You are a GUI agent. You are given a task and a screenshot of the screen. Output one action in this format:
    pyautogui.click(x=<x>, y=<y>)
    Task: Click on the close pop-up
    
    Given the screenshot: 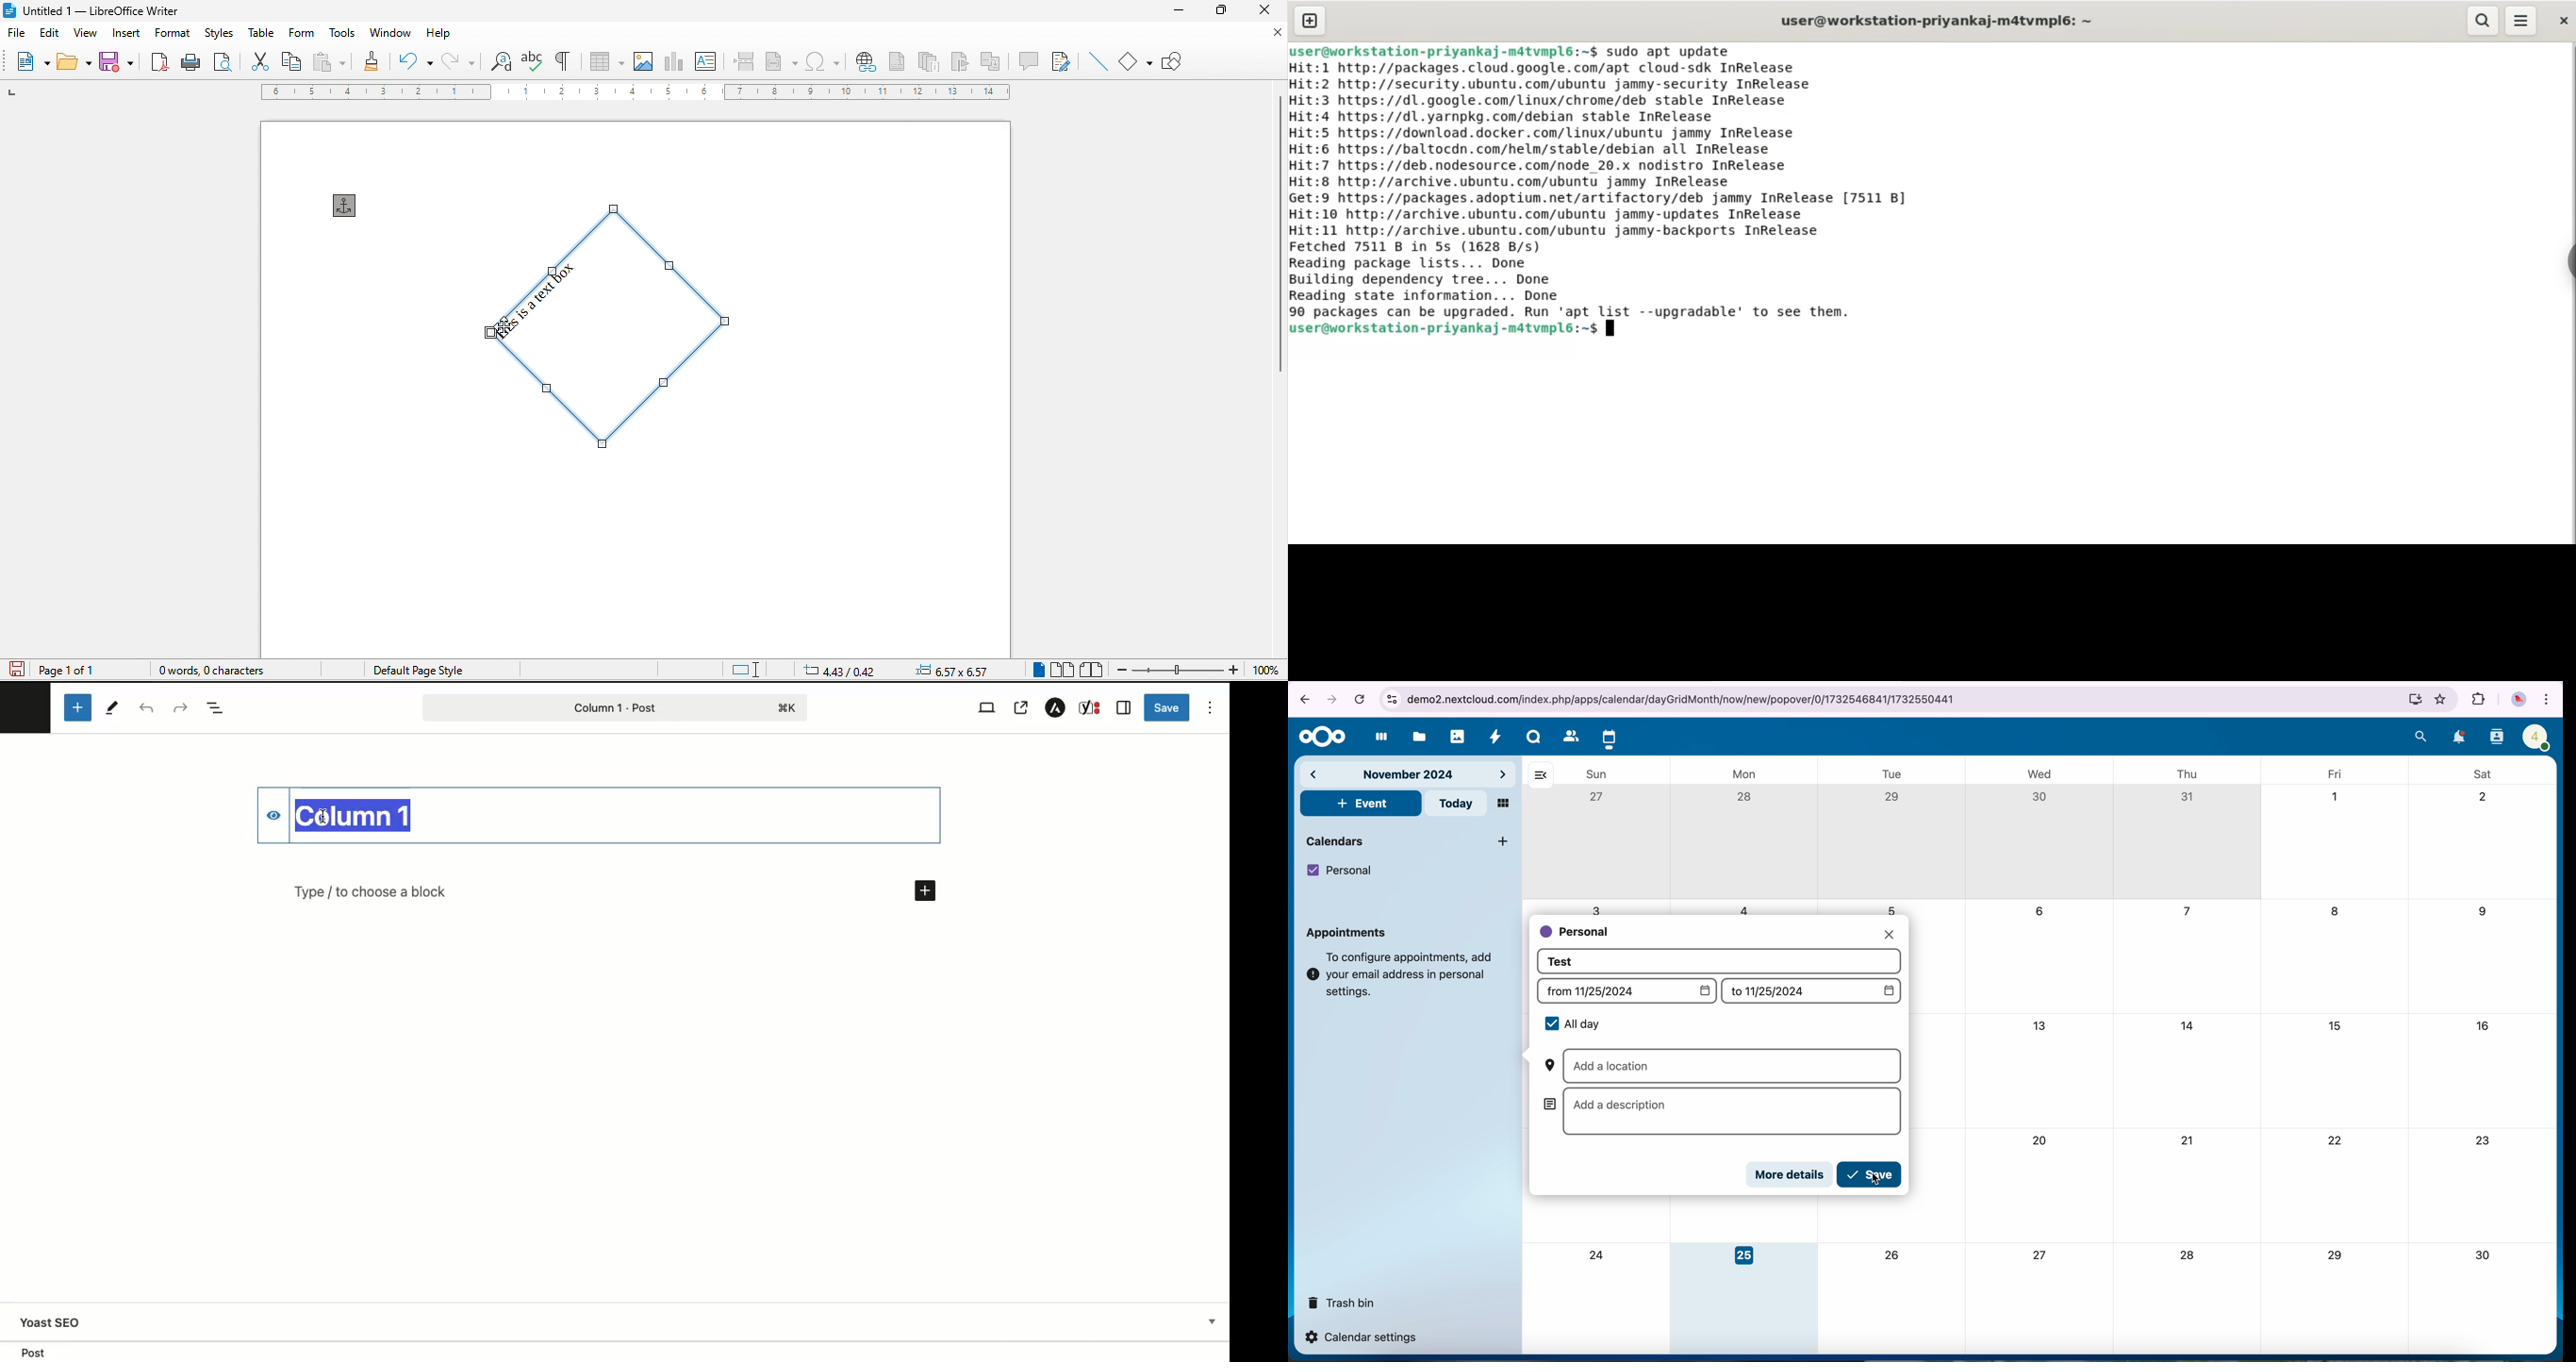 What is the action you would take?
    pyautogui.click(x=1889, y=933)
    